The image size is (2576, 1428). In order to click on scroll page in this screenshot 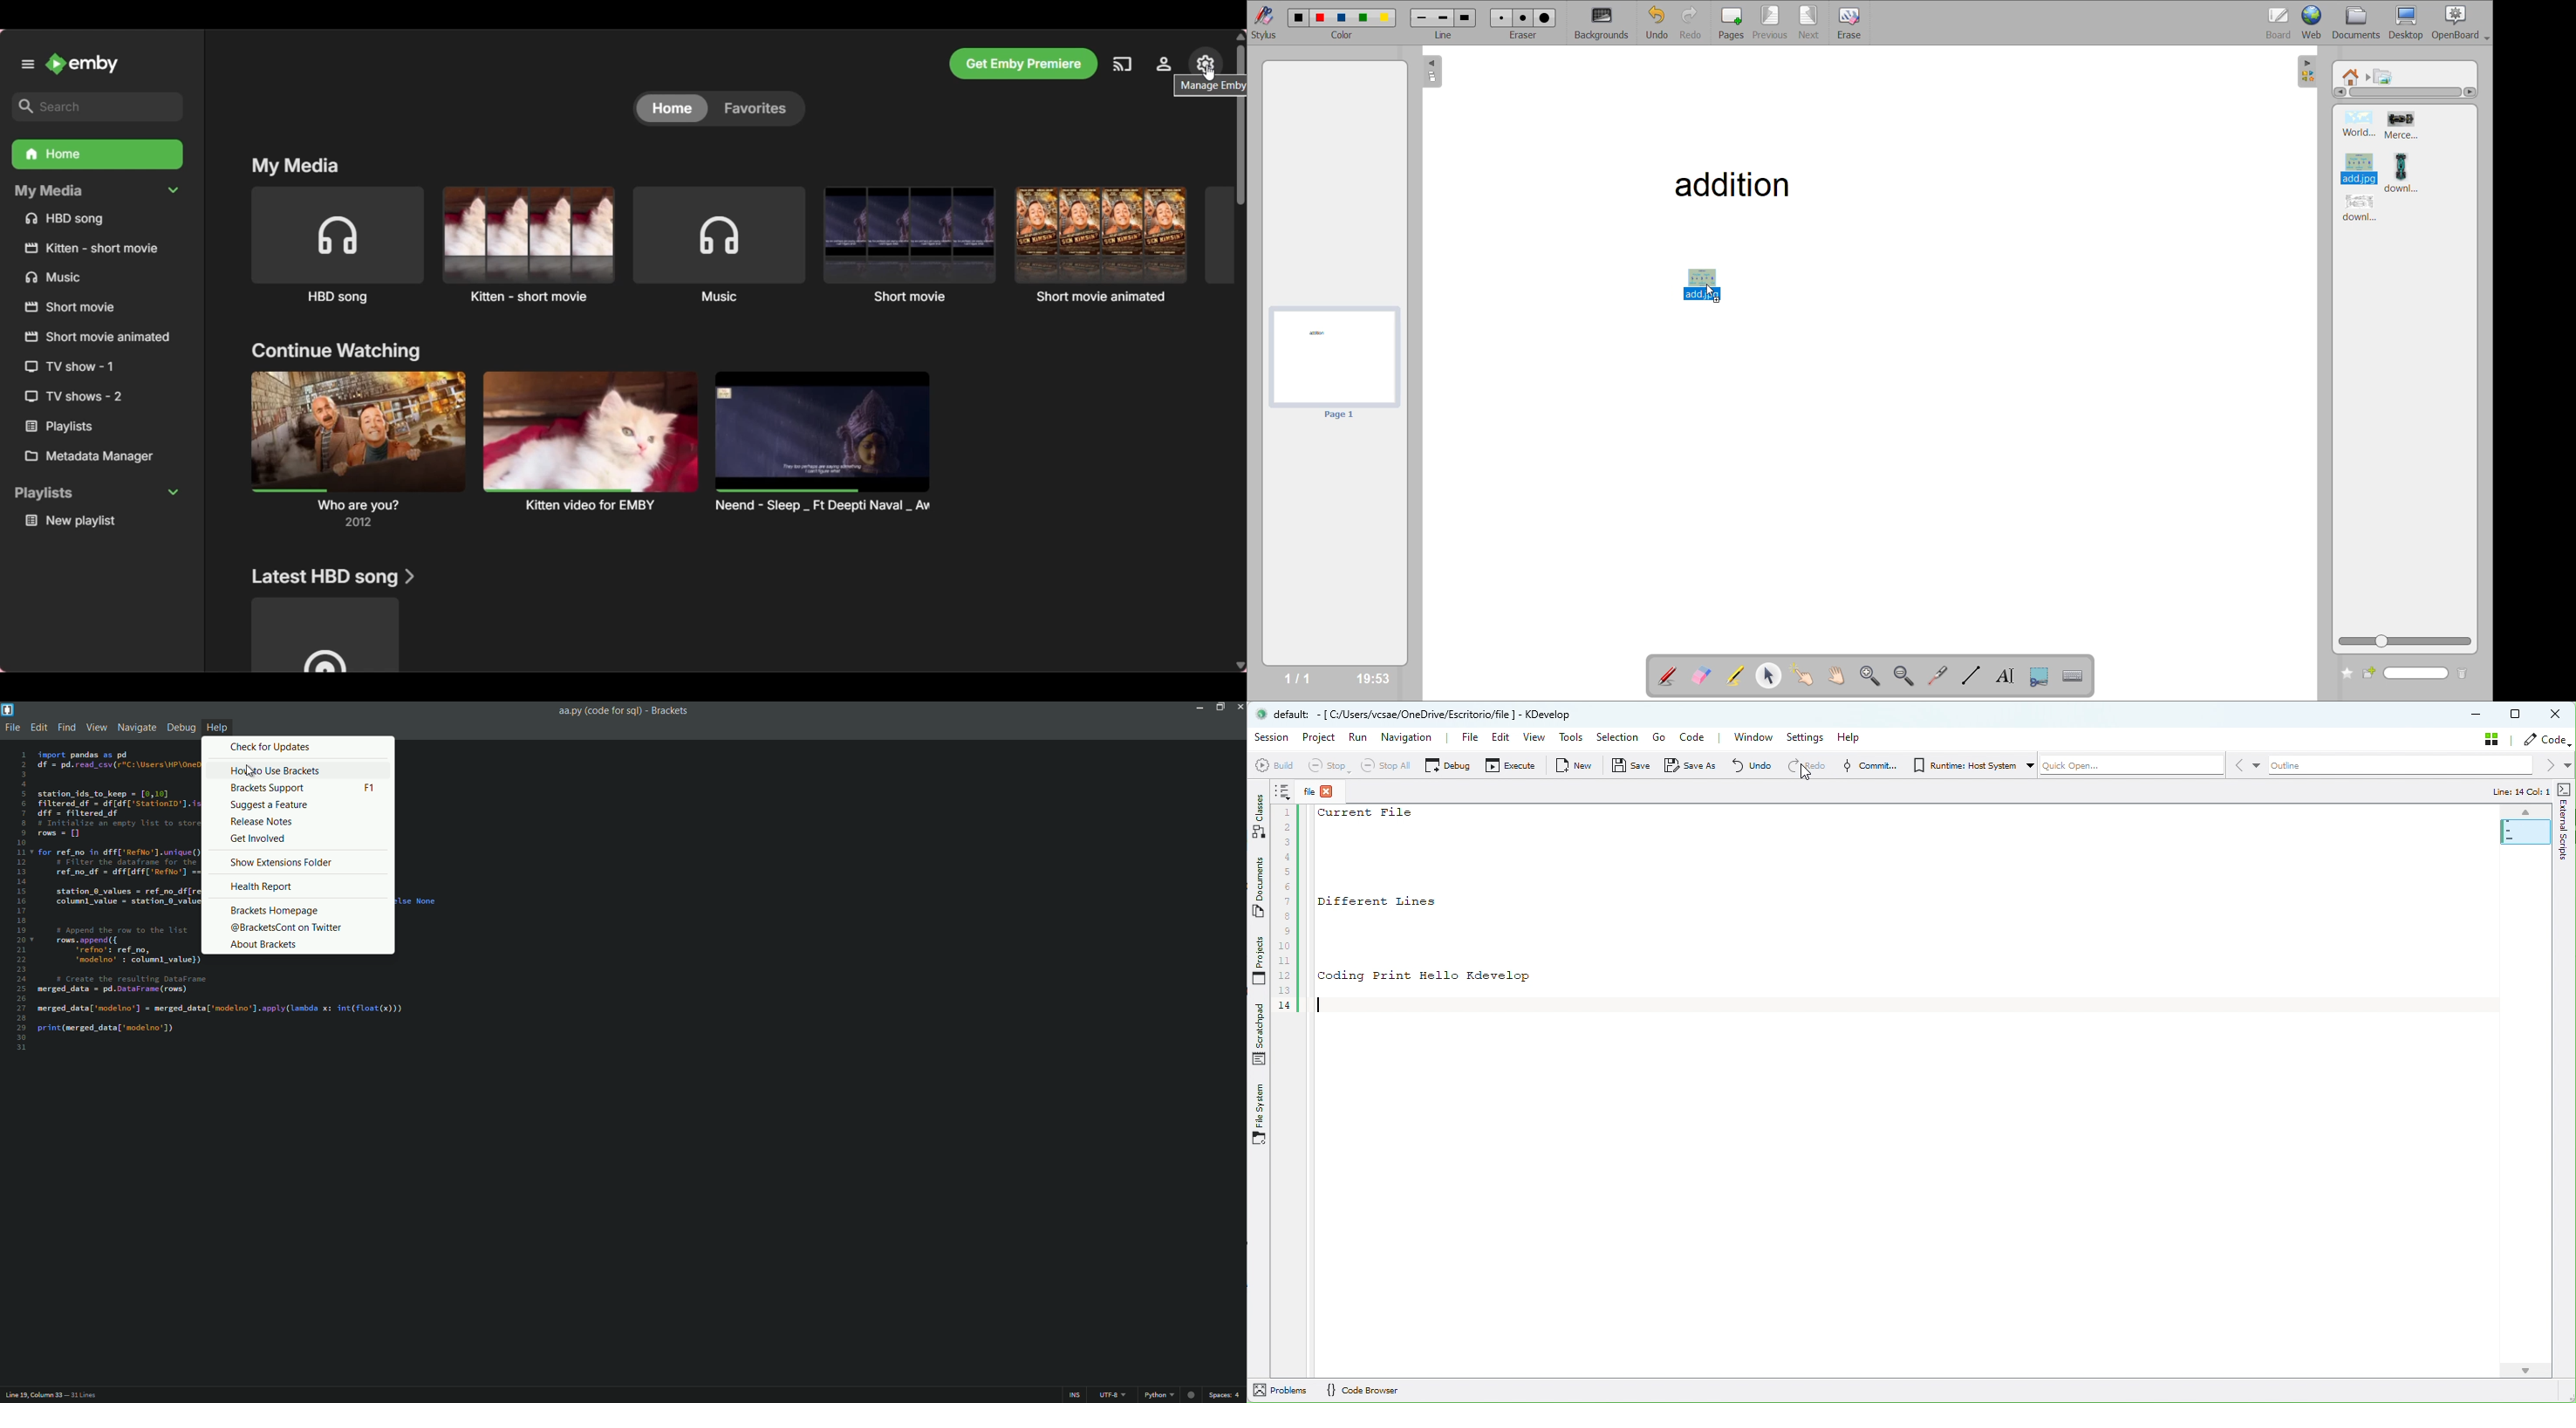, I will do `click(1841, 674)`.